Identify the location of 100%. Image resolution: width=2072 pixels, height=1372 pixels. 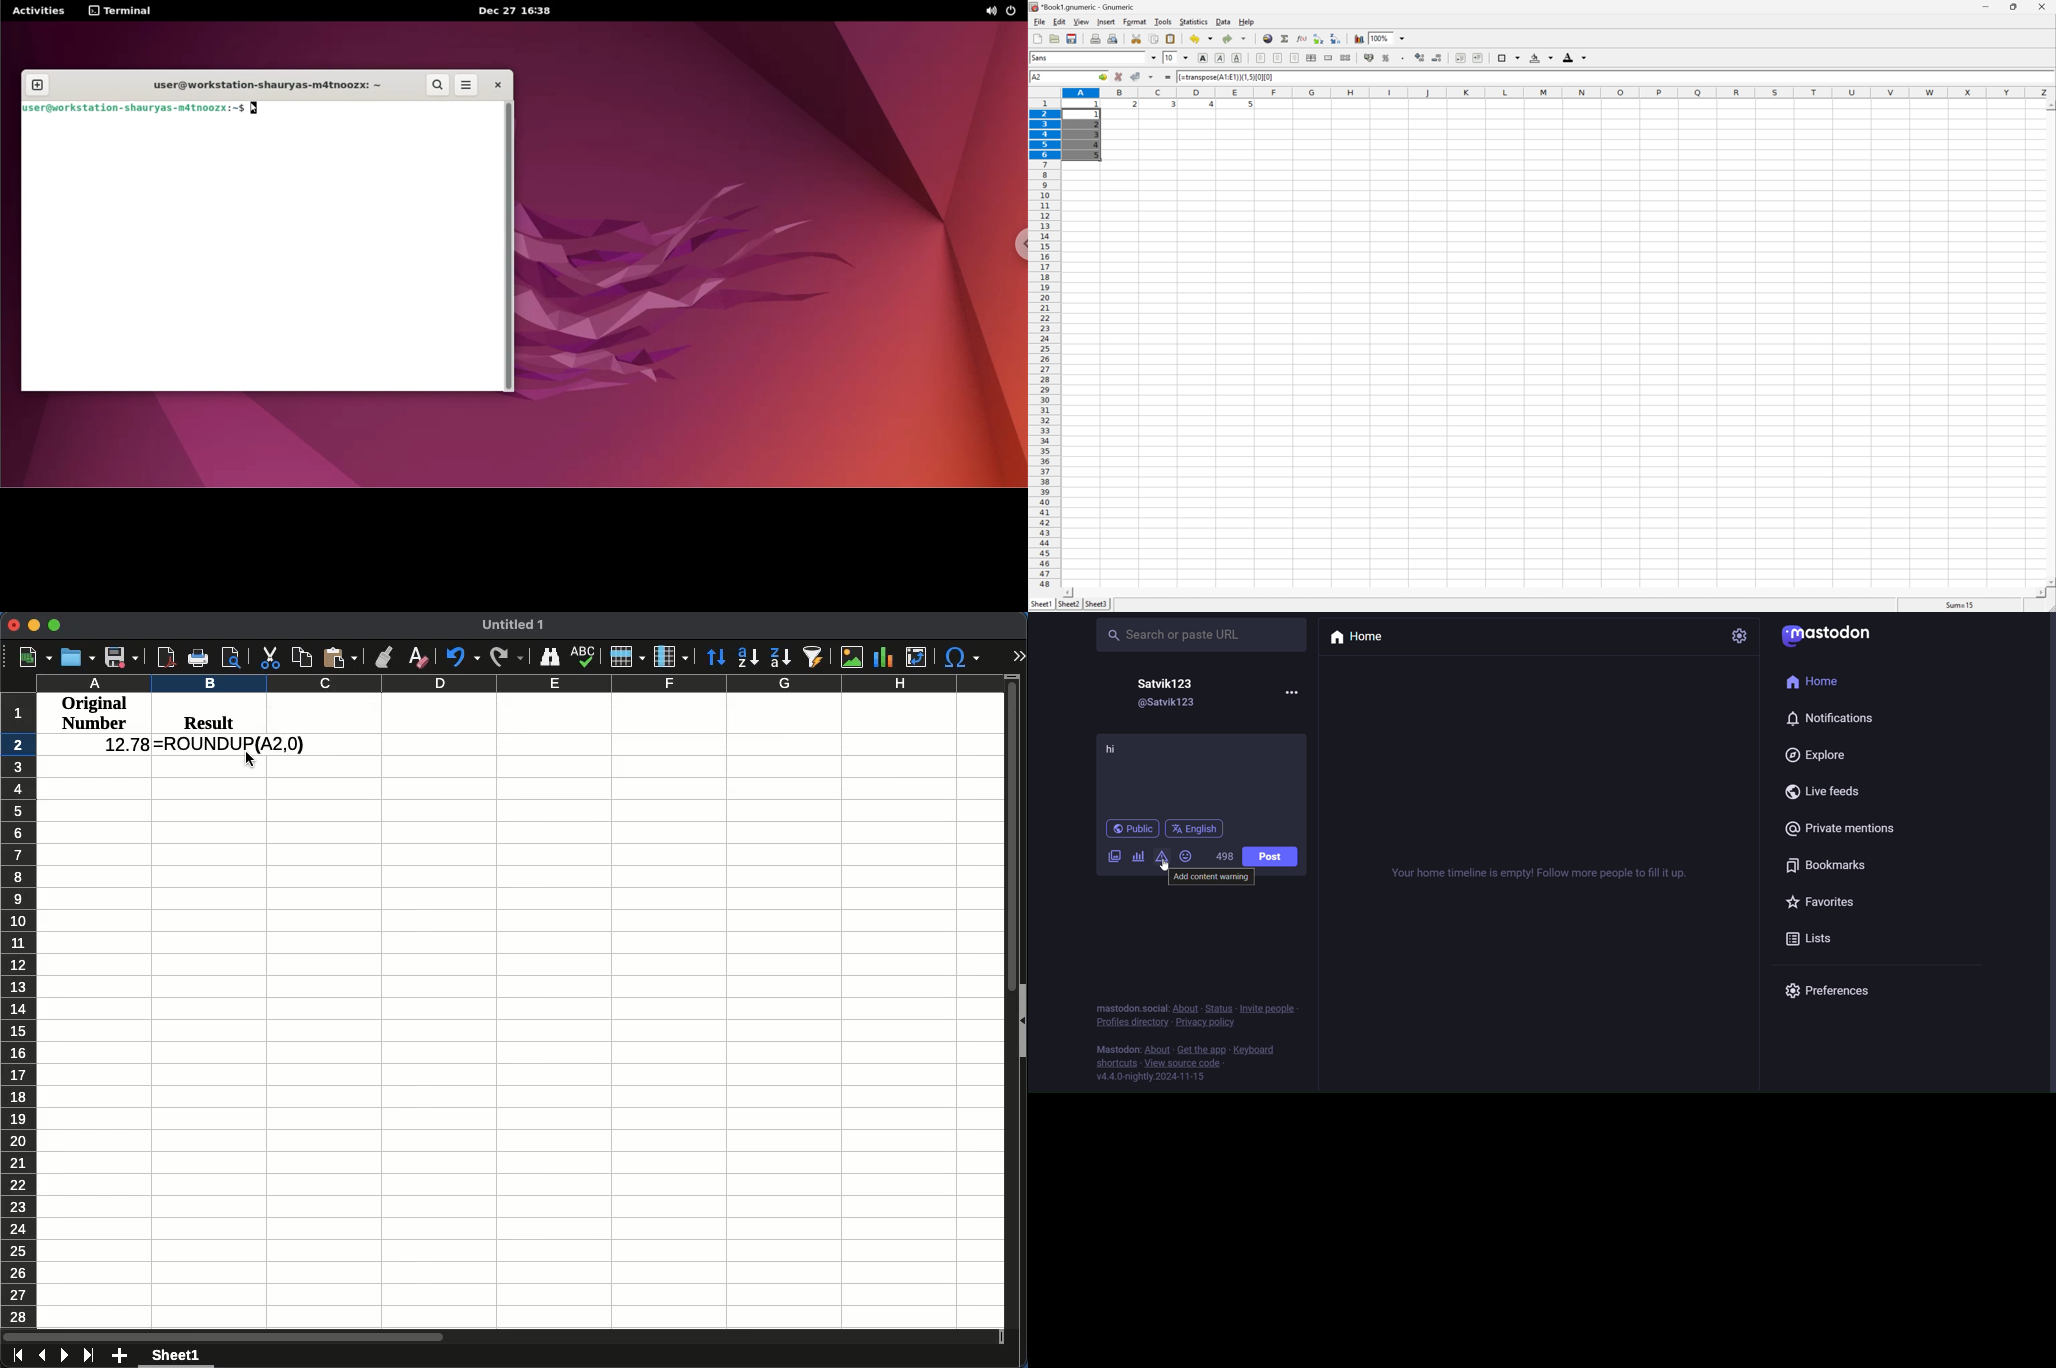
(1381, 38).